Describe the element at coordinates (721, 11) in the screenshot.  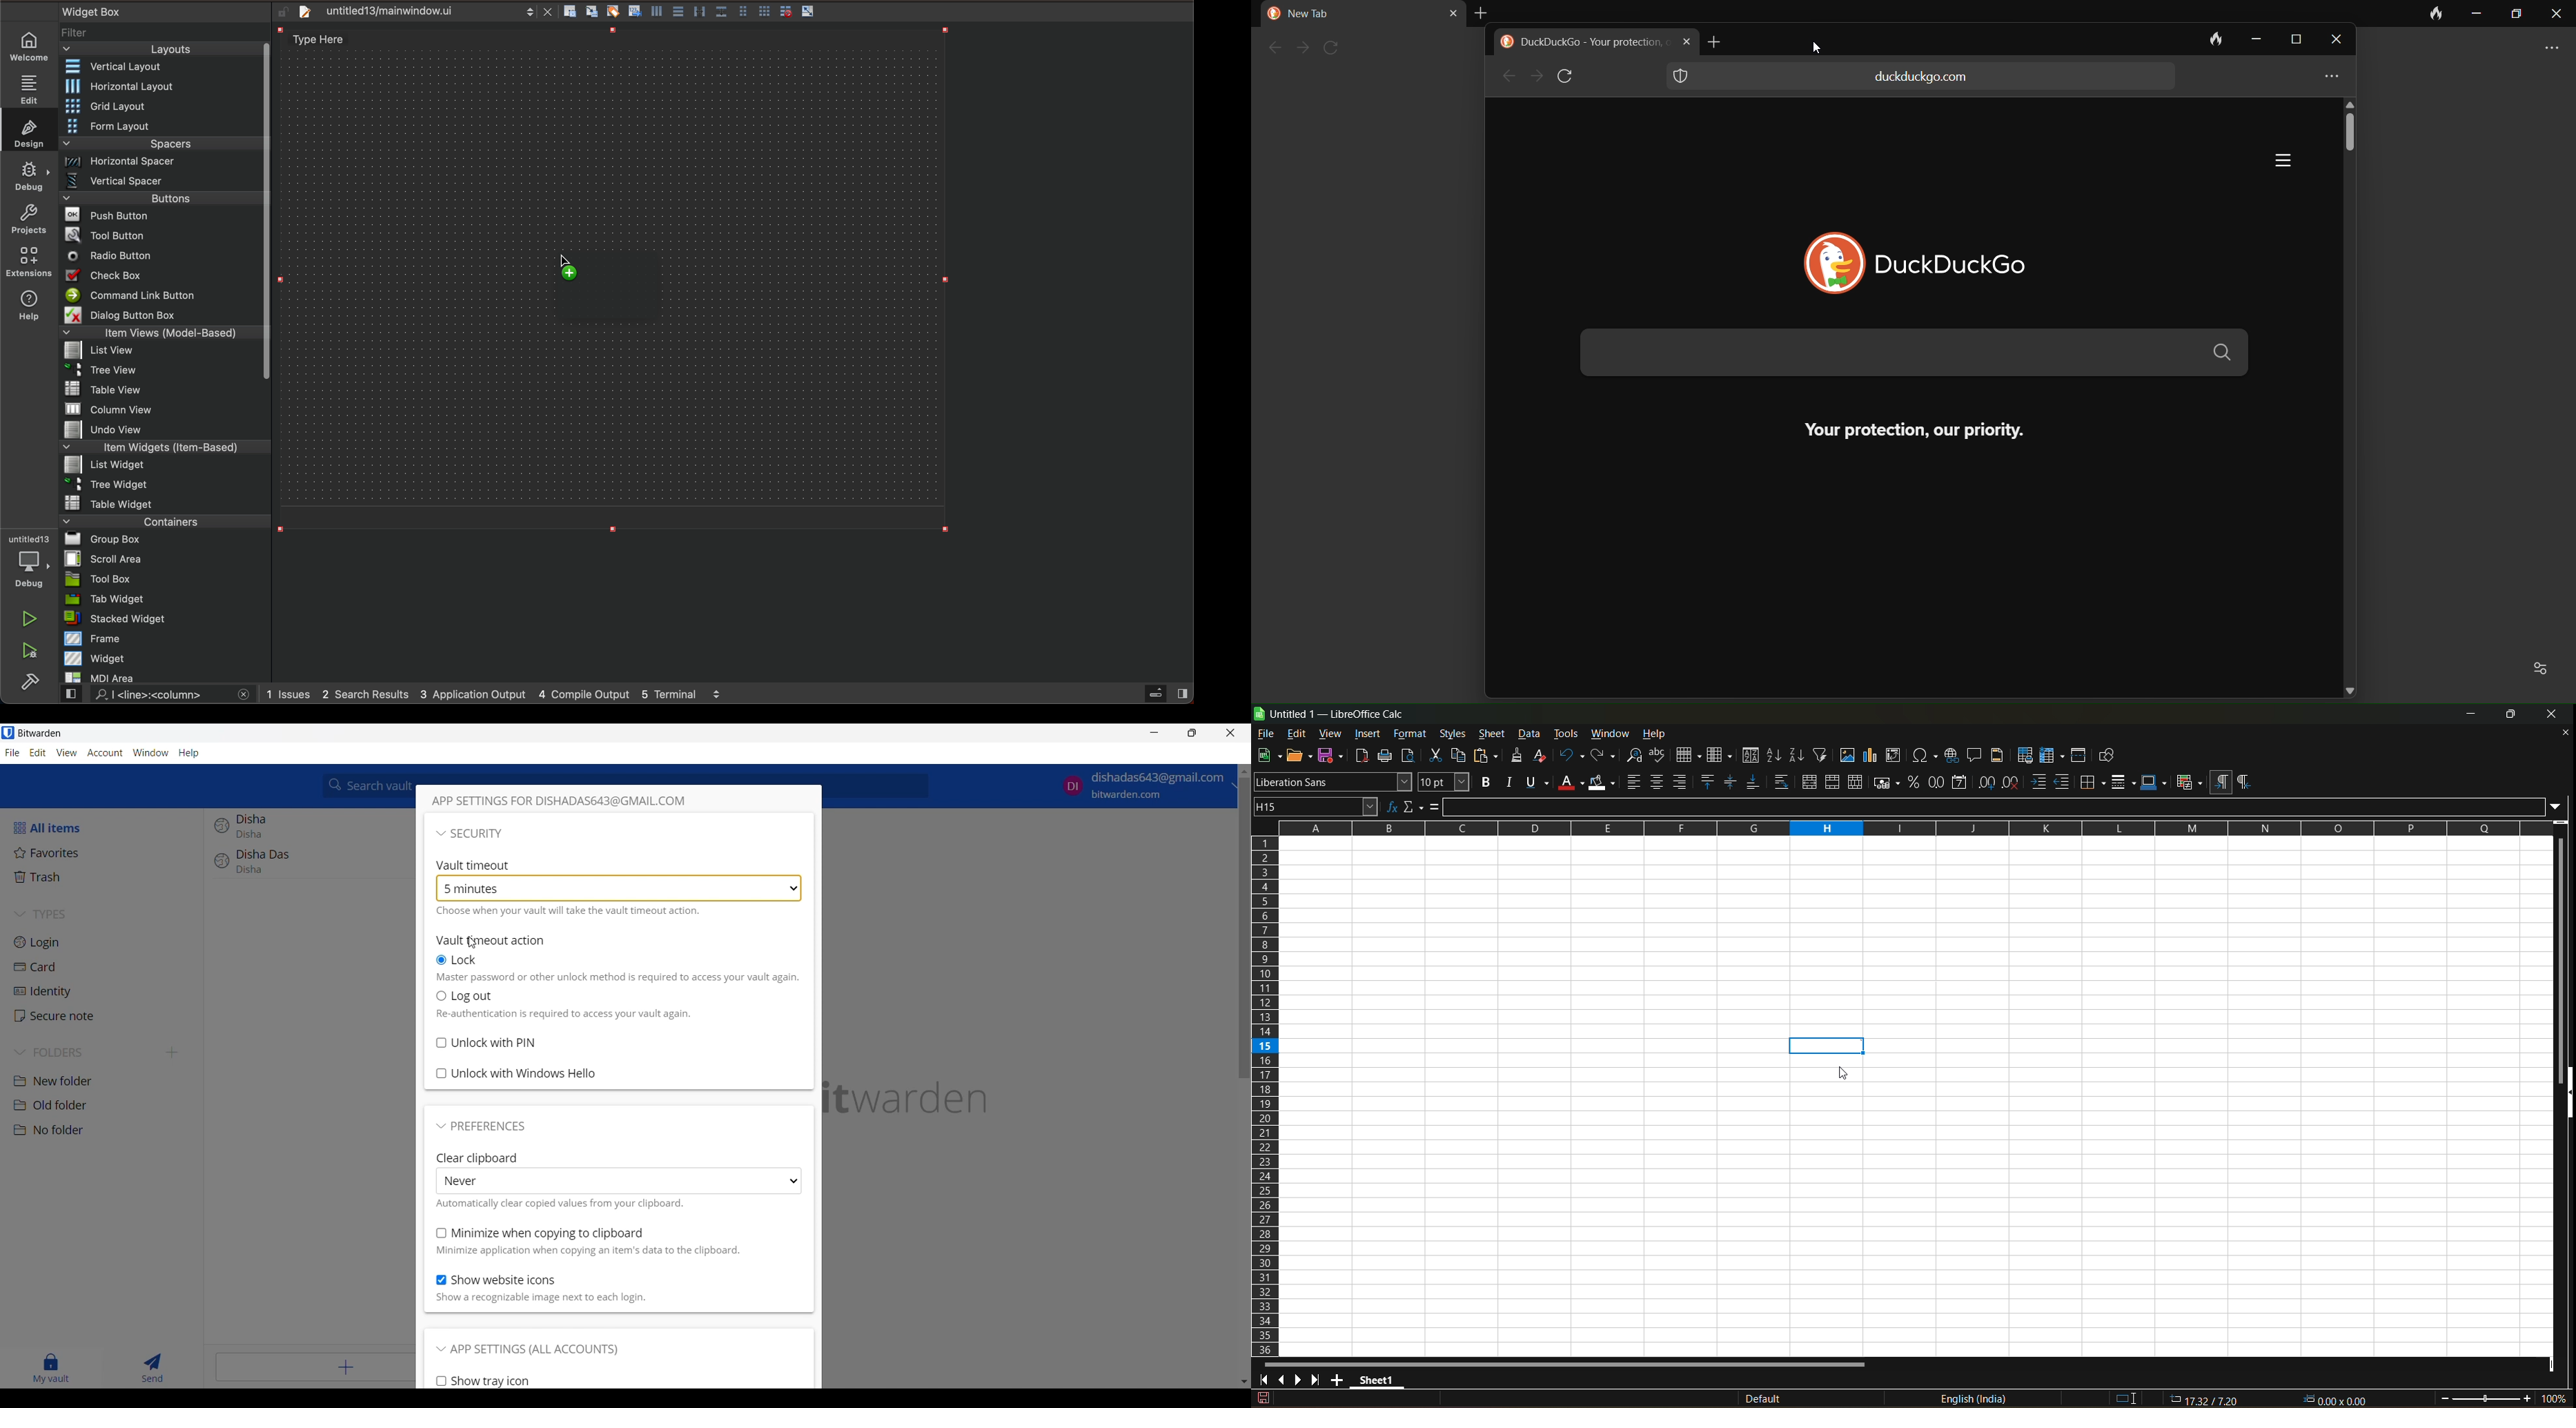
I see `` at that location.